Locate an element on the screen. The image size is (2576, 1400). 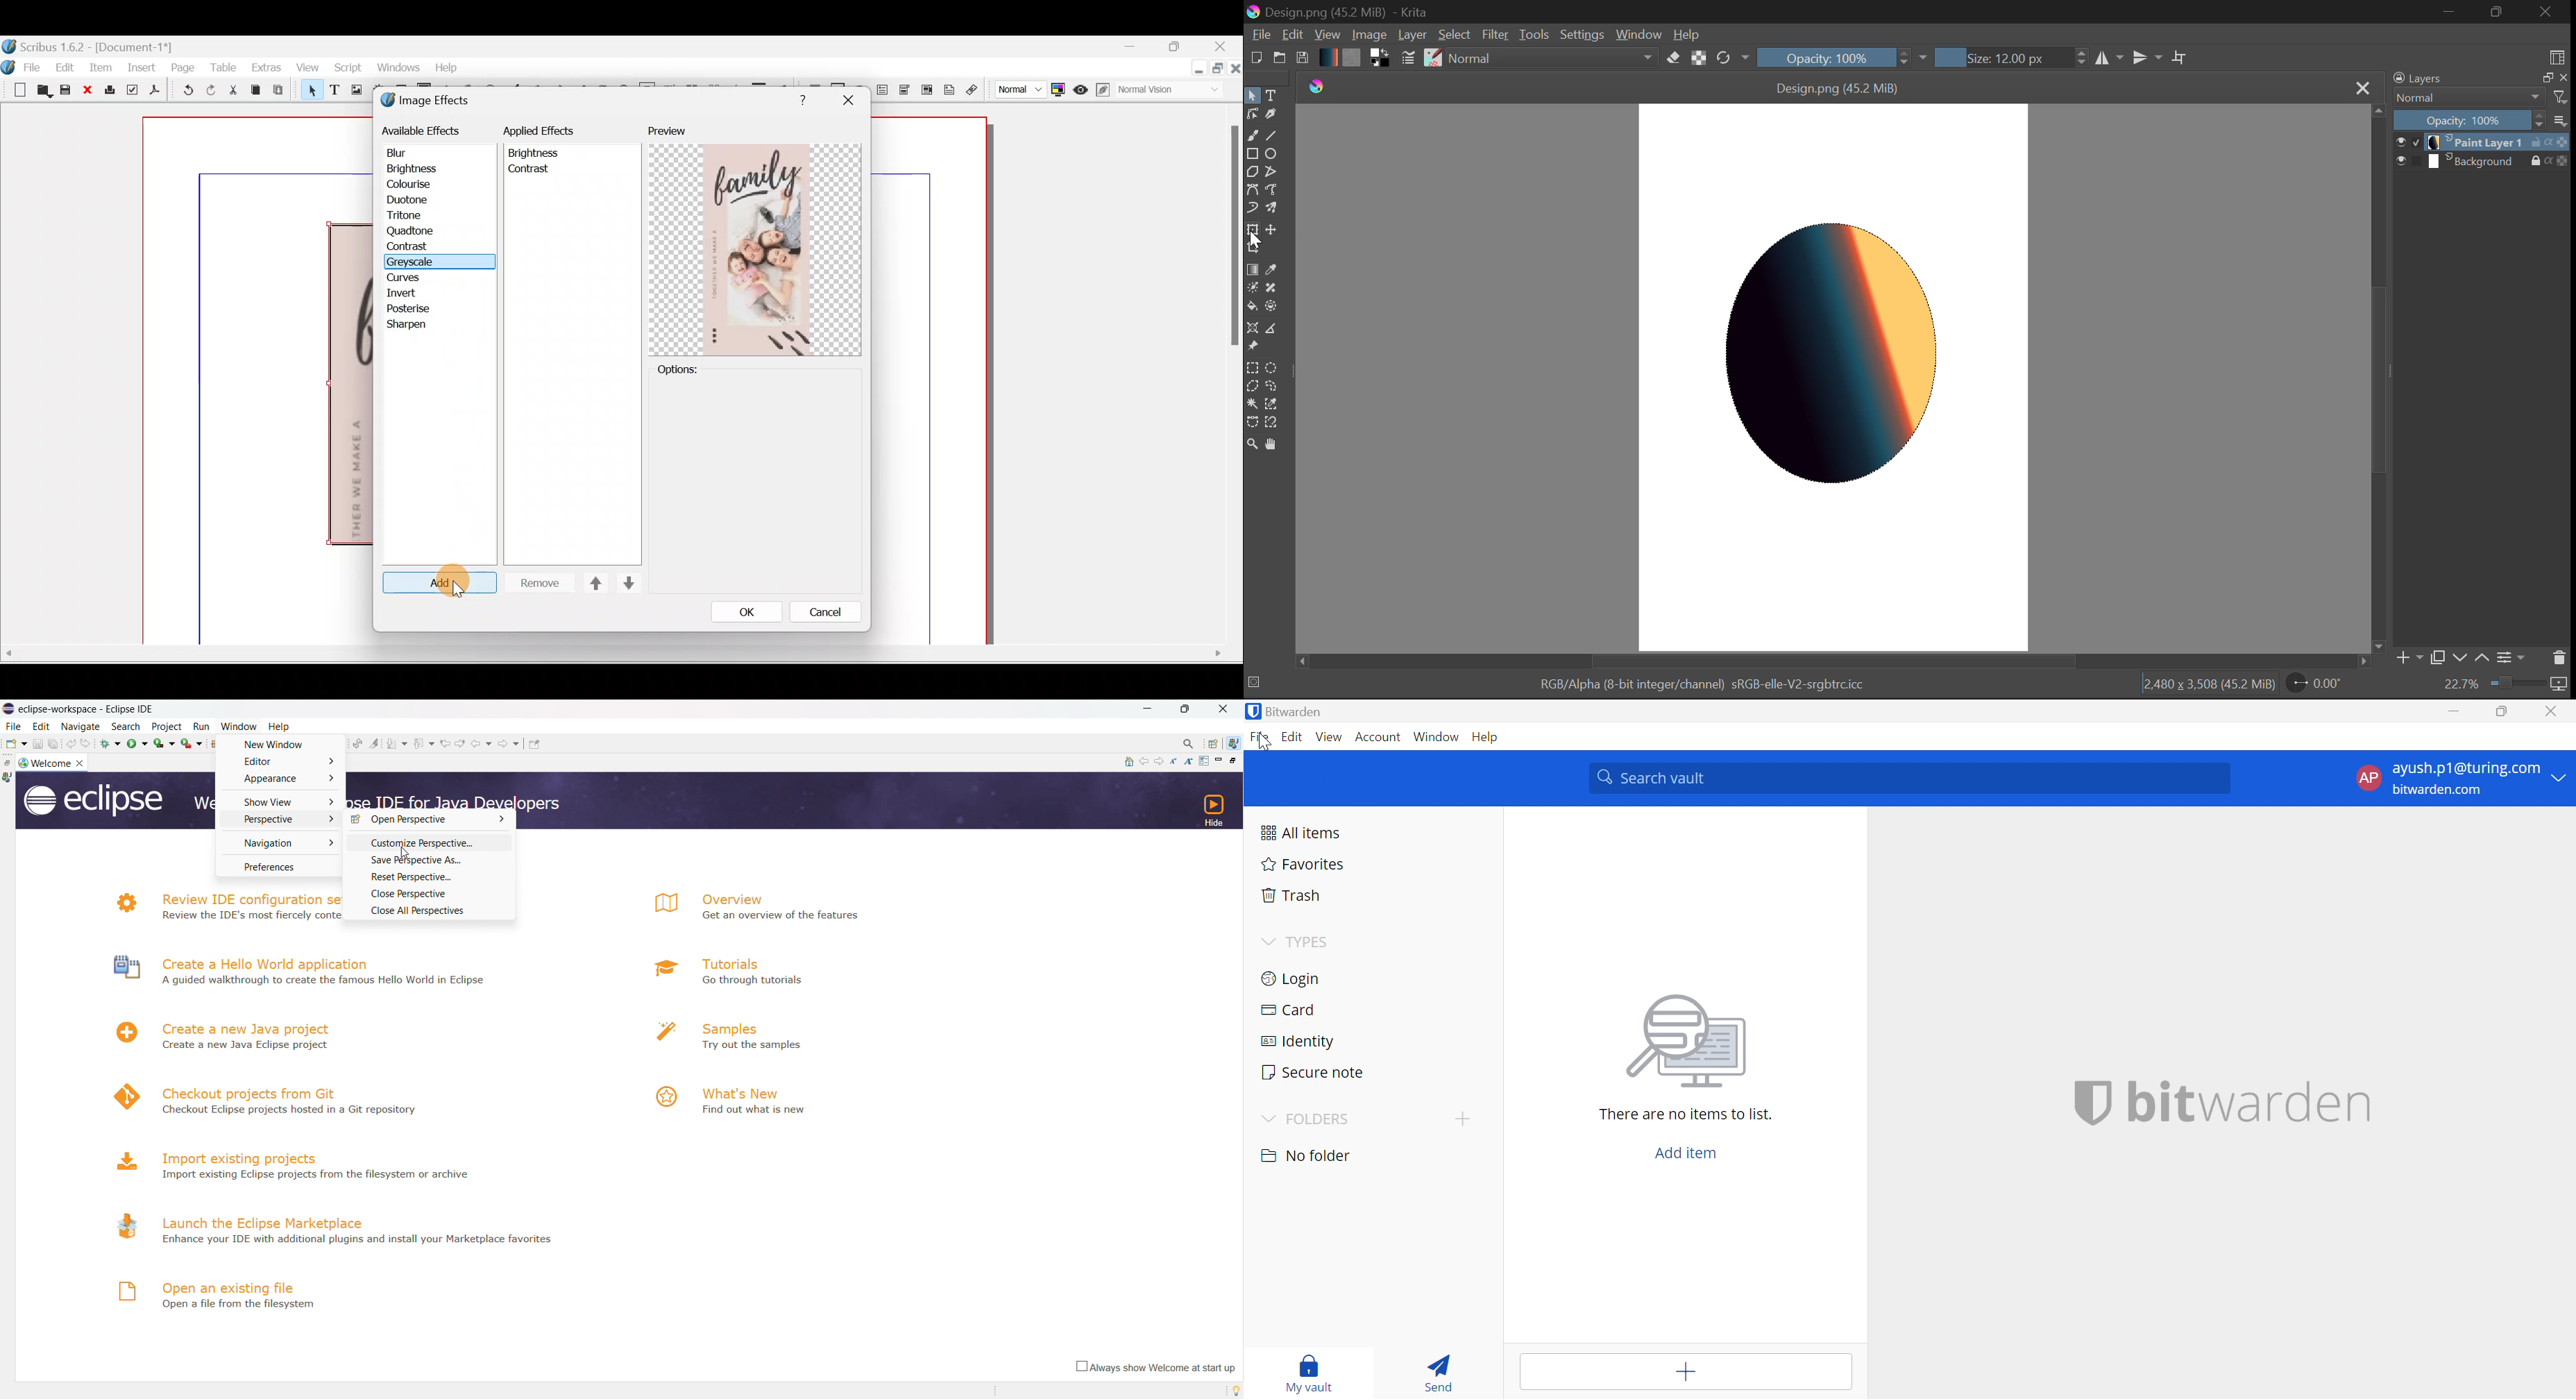
launch the eclipse marketplace is located at coordinates (263, 1220).